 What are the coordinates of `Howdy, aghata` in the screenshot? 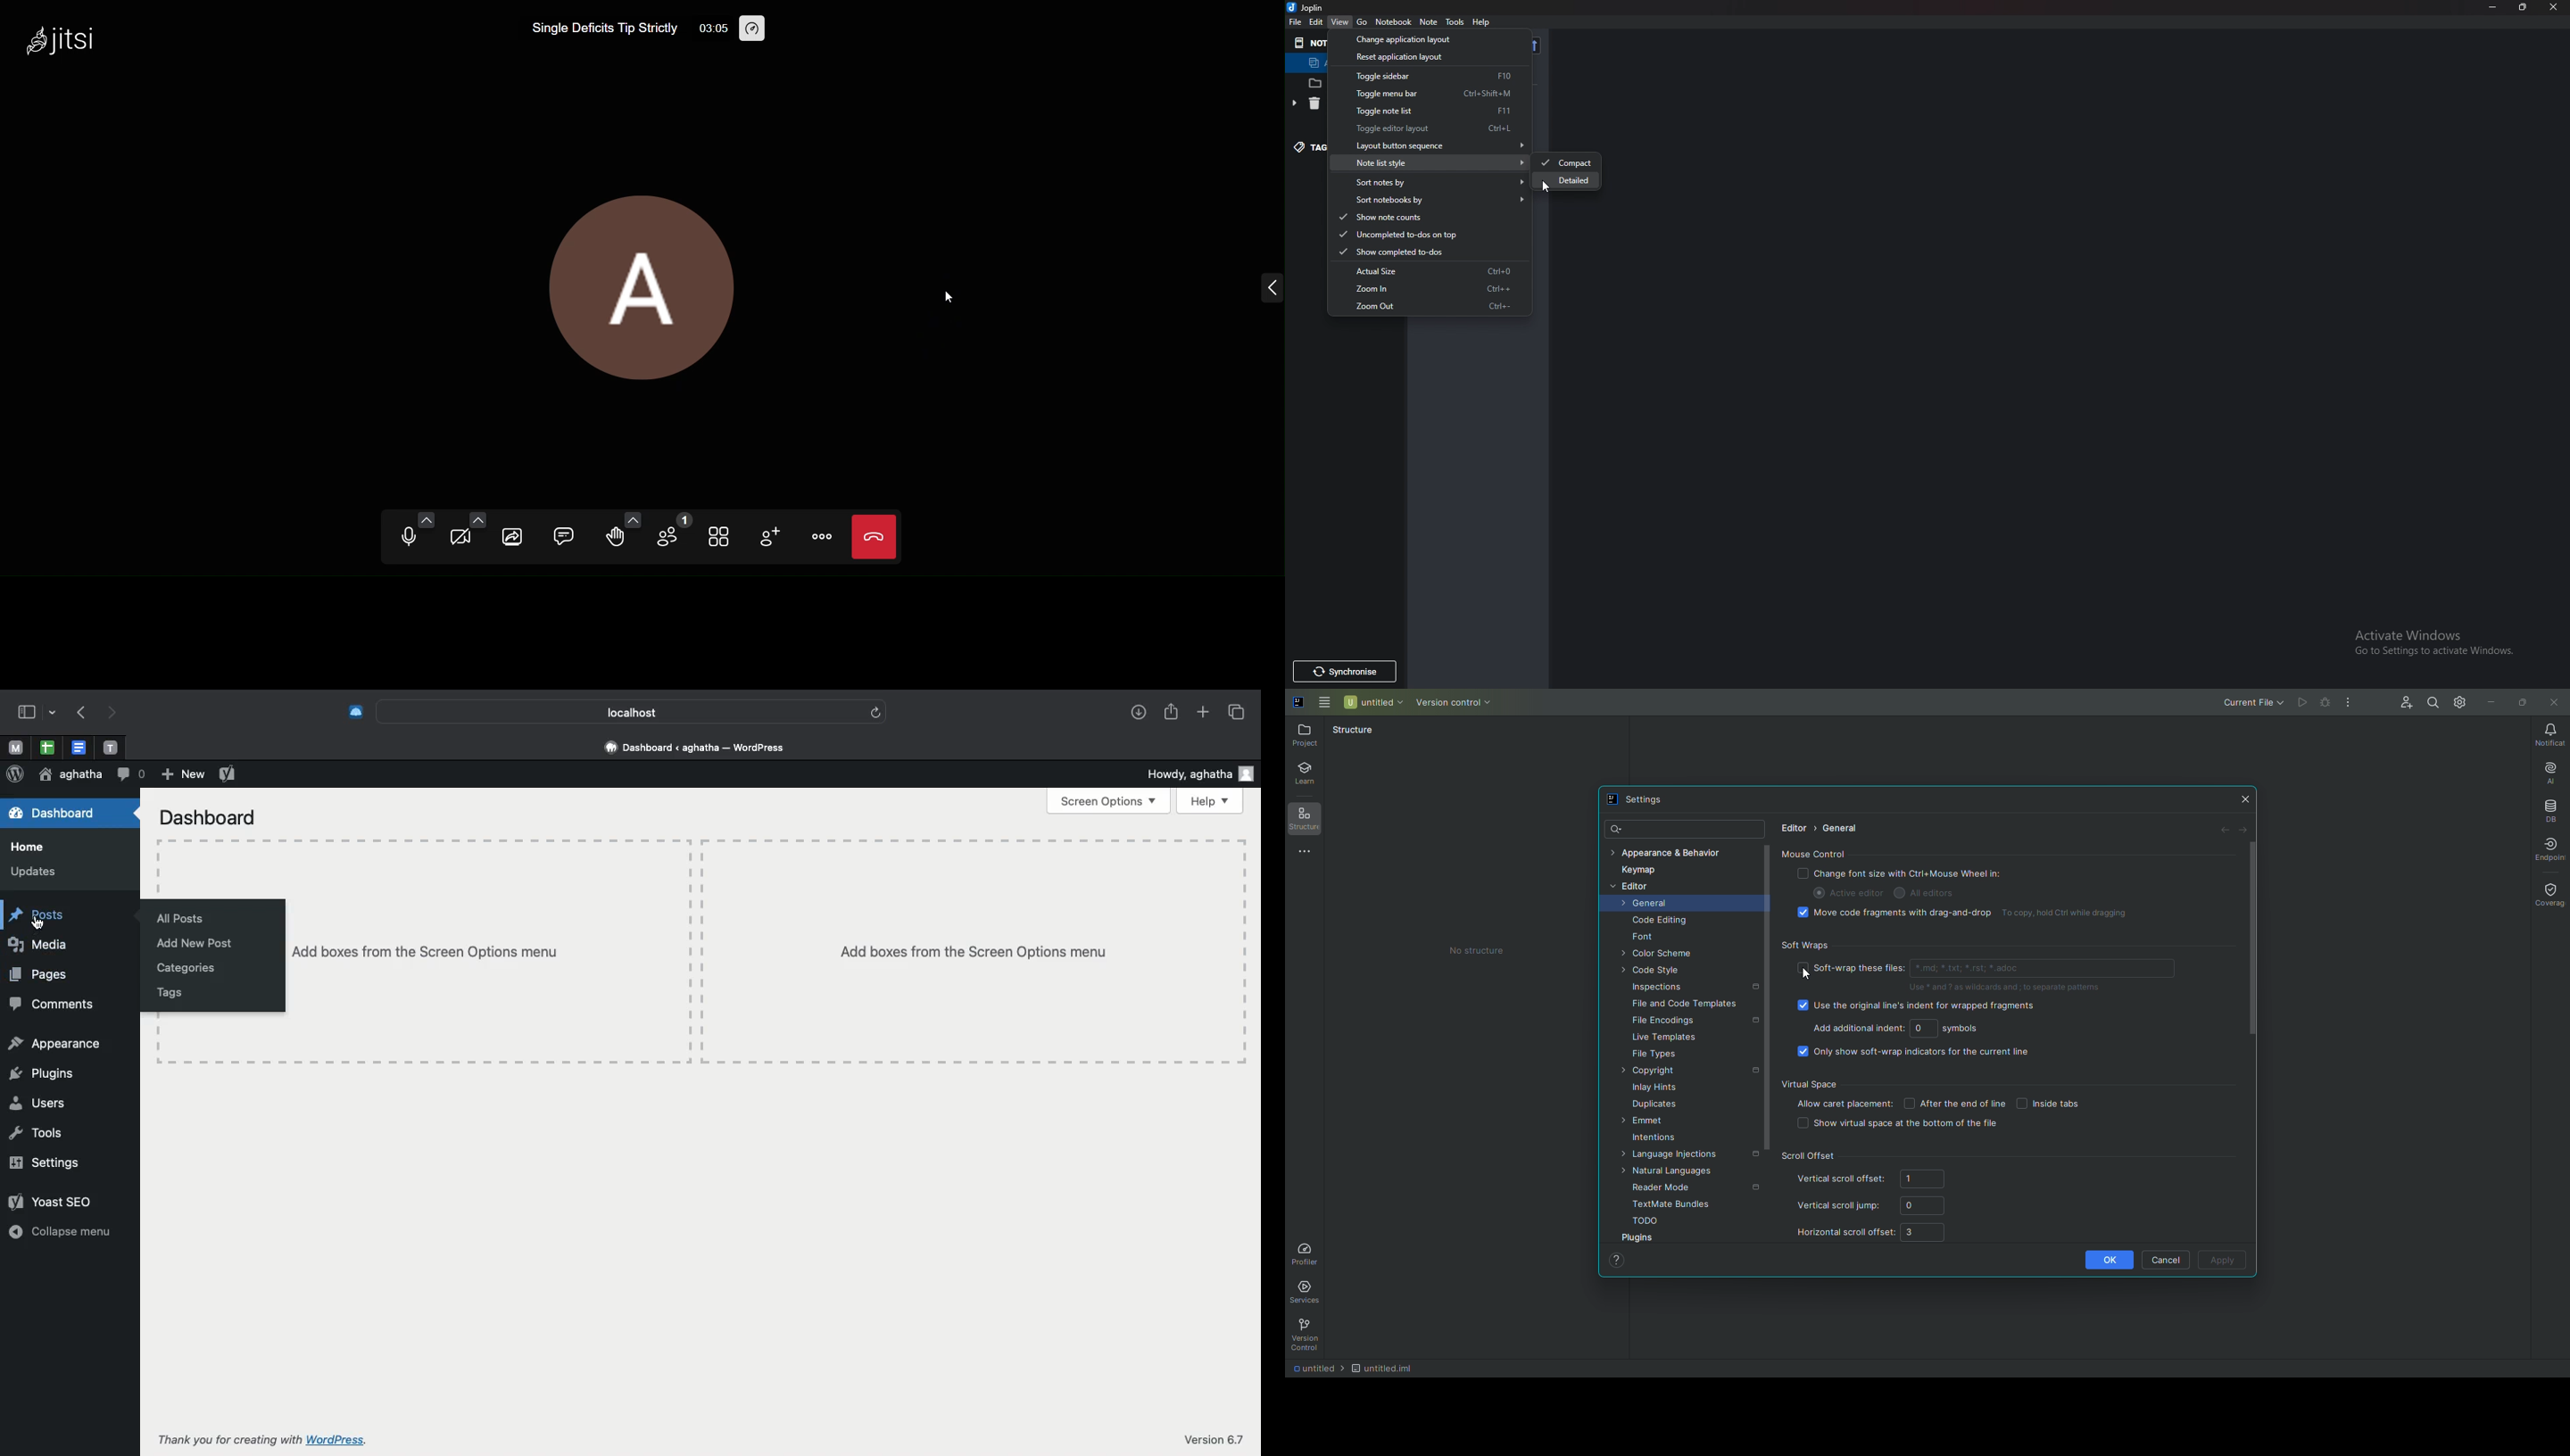 It's located at (1201, 771).